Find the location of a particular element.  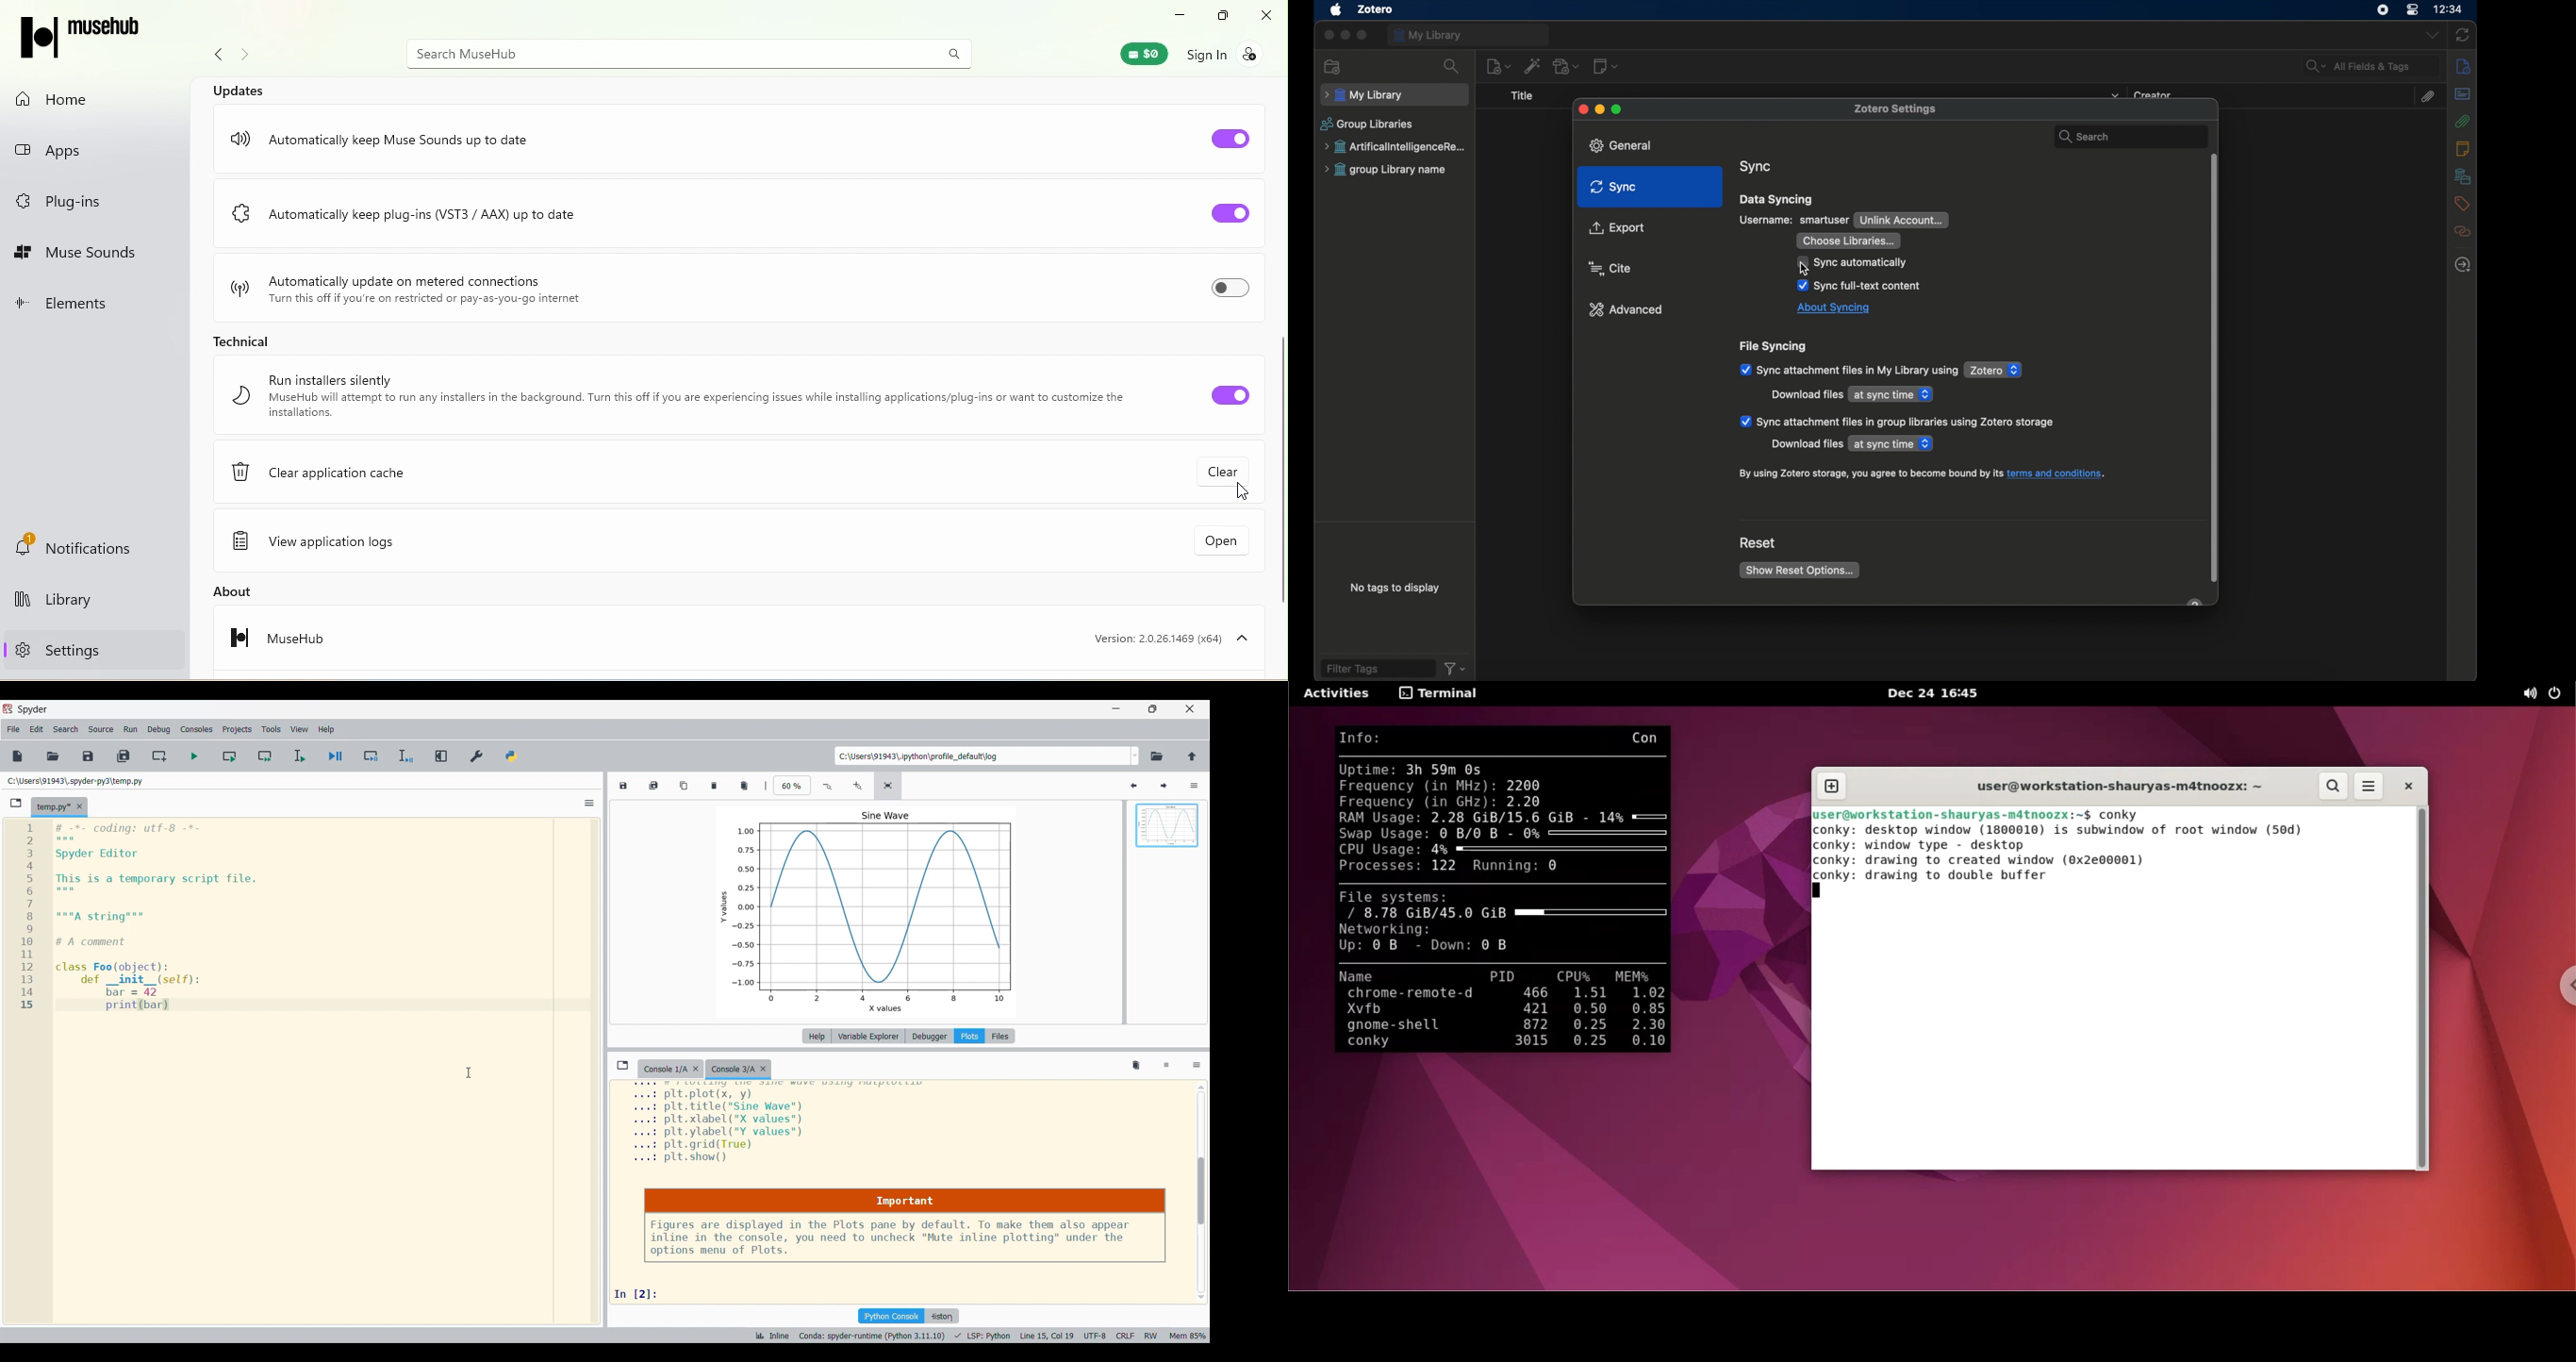

chart within plot pane is located at coordinates (879, 911).